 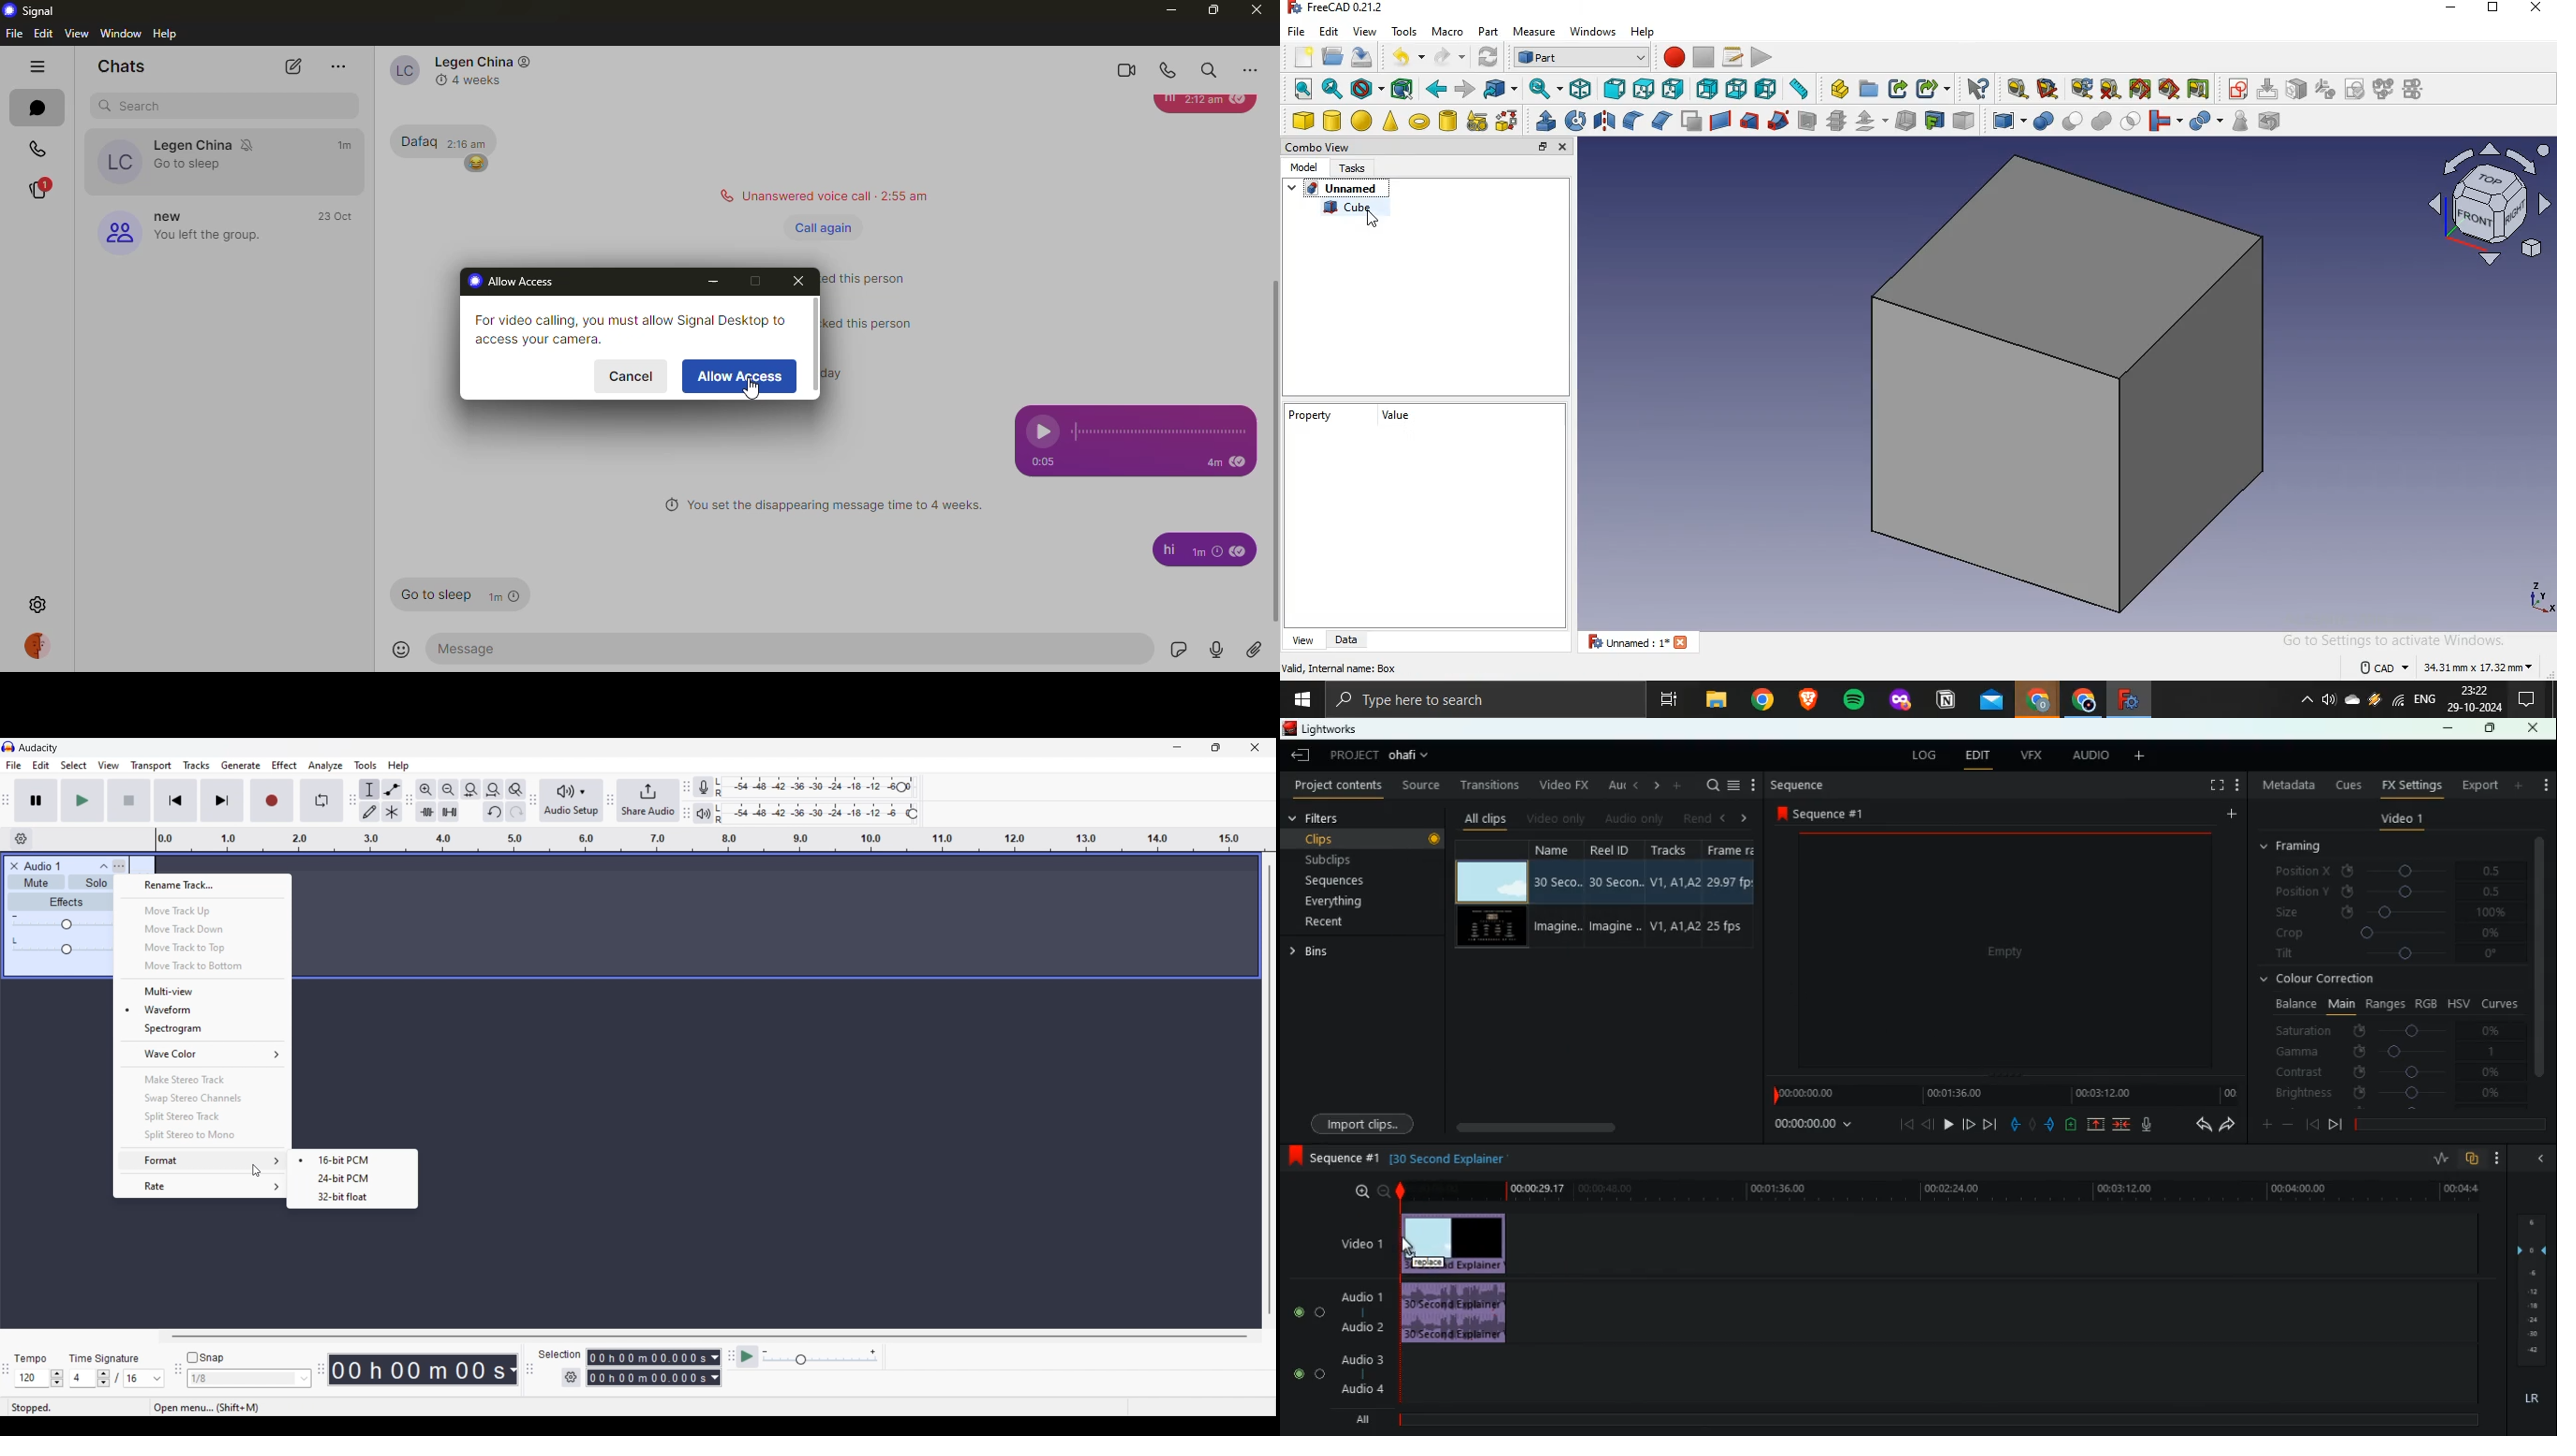 What do you see at coordinates (203, 1028) in the screenshot?
I see `Spectrogram view of audio waves` at bounding box center [203, 1028].